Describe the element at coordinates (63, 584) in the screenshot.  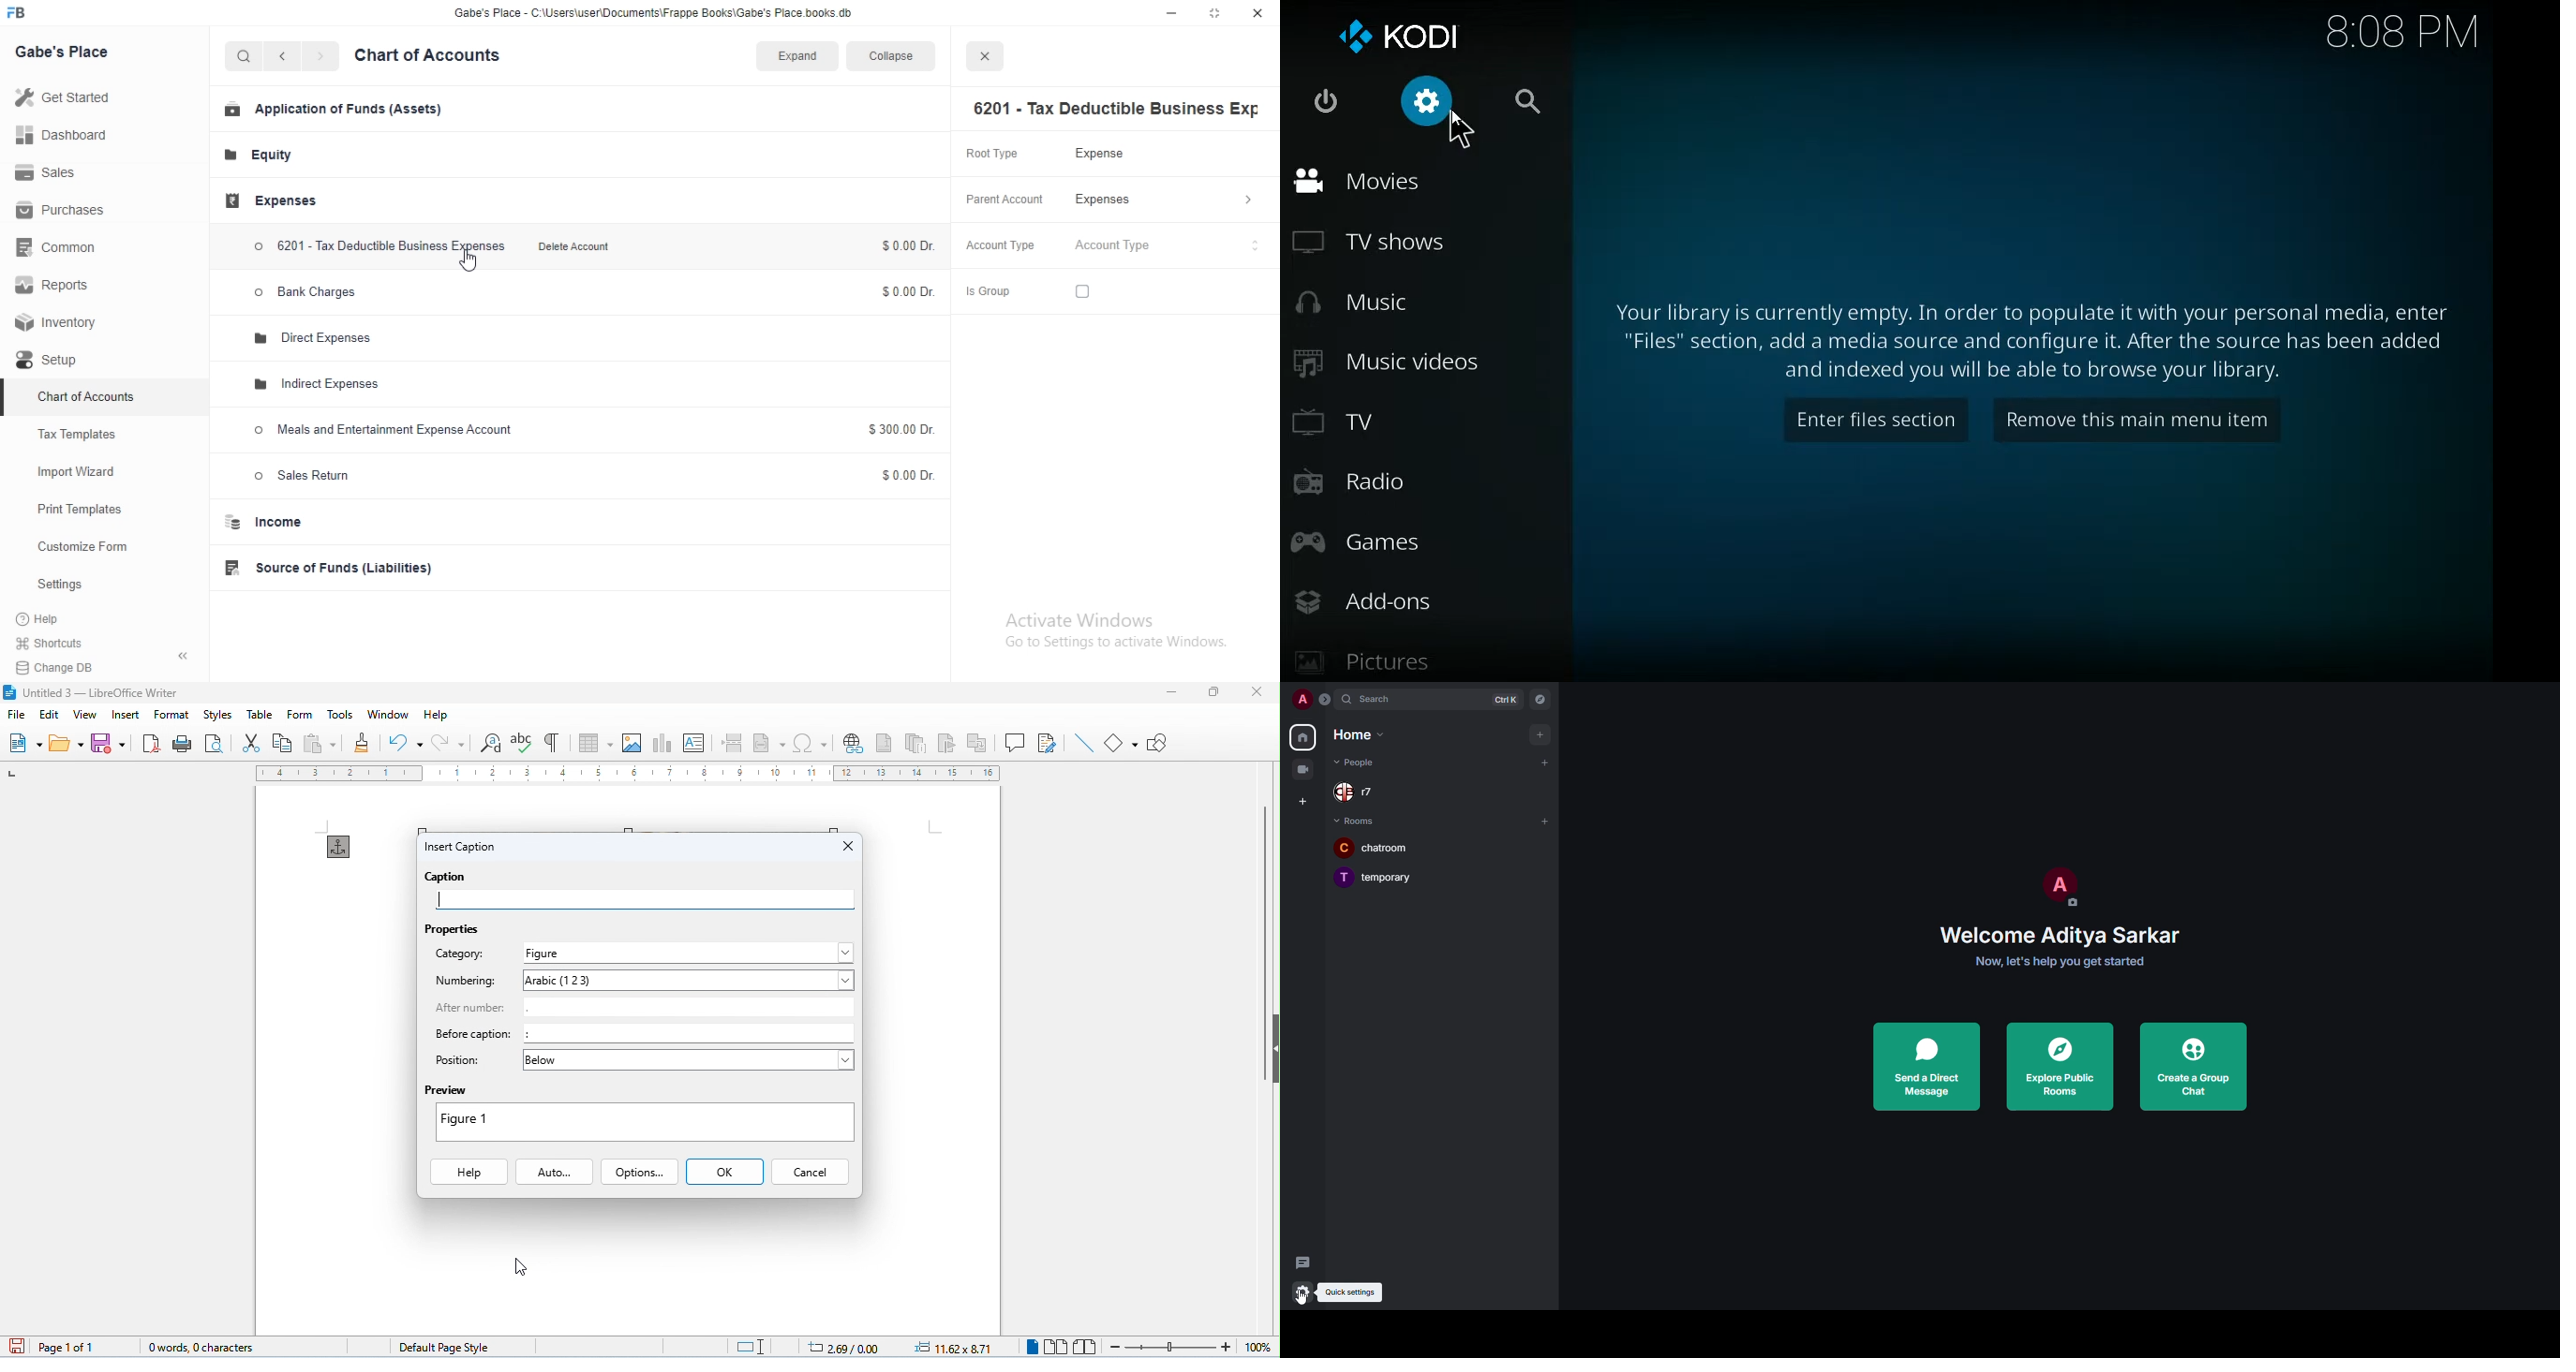
I see `Settings` at that location.